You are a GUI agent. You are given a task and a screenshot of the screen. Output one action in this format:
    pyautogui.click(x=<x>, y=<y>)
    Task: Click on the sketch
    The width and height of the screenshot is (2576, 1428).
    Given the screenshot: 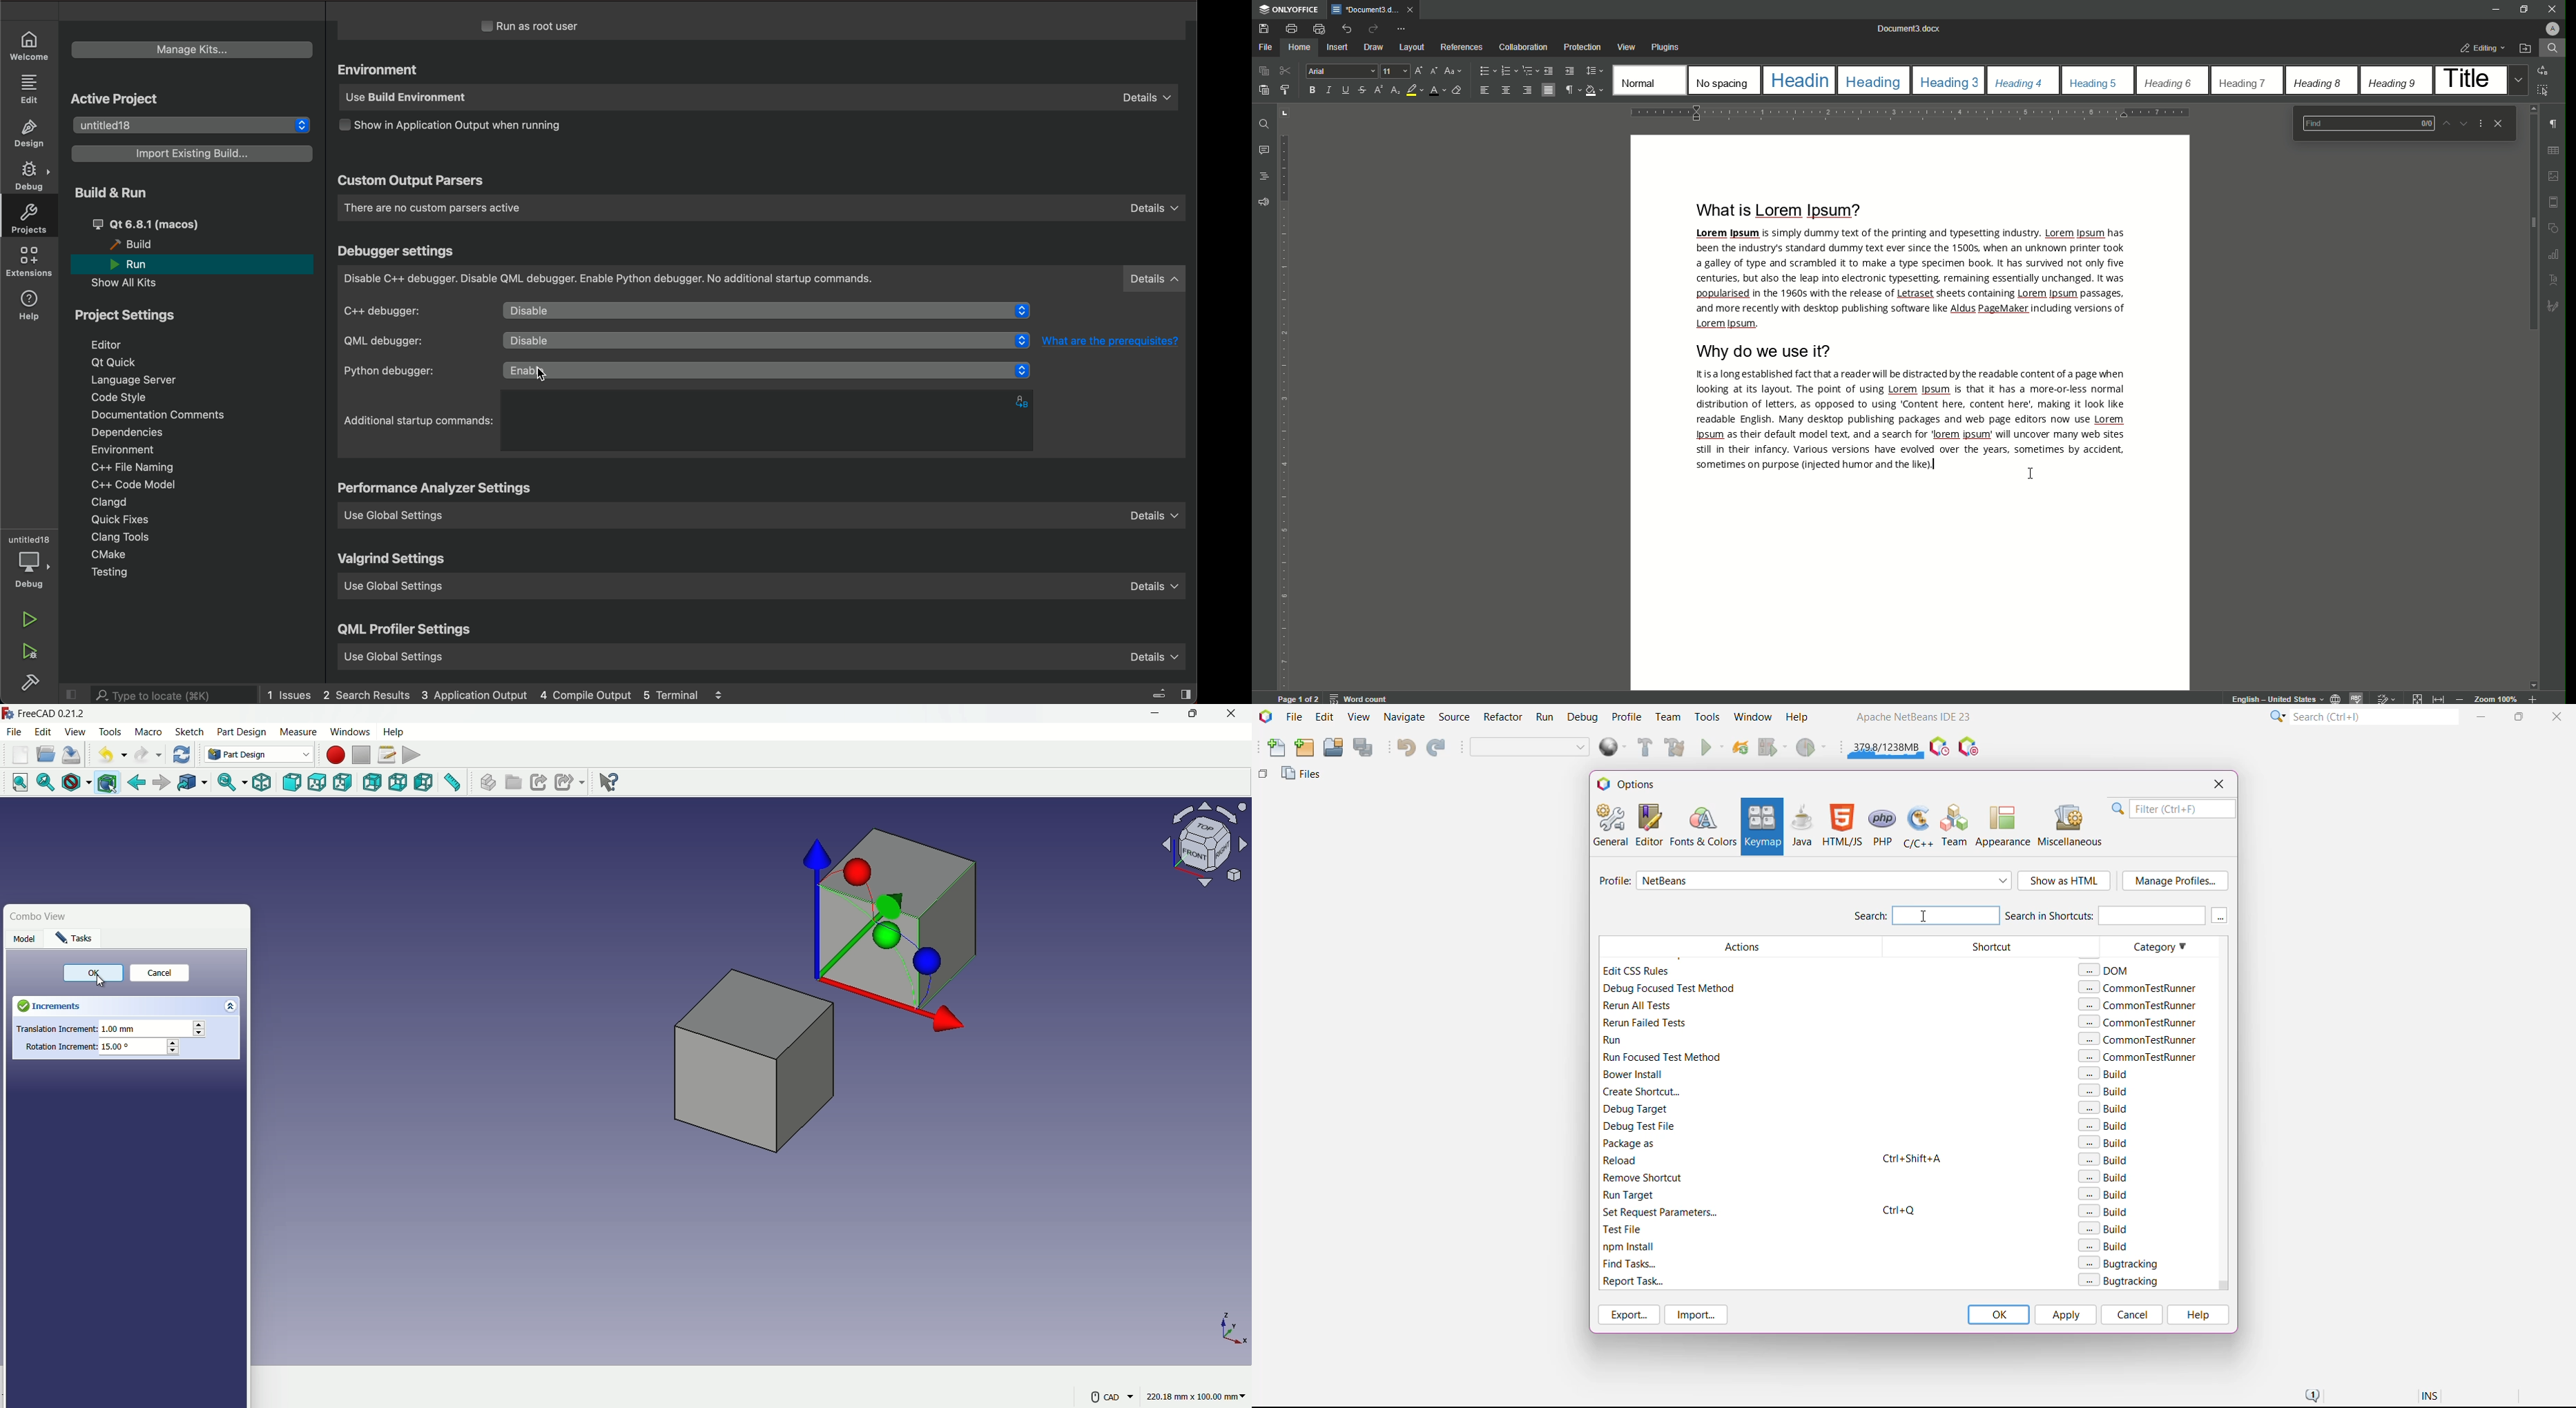 What is the action you would take?
    pyautogui.click(x=190, y=733)
    